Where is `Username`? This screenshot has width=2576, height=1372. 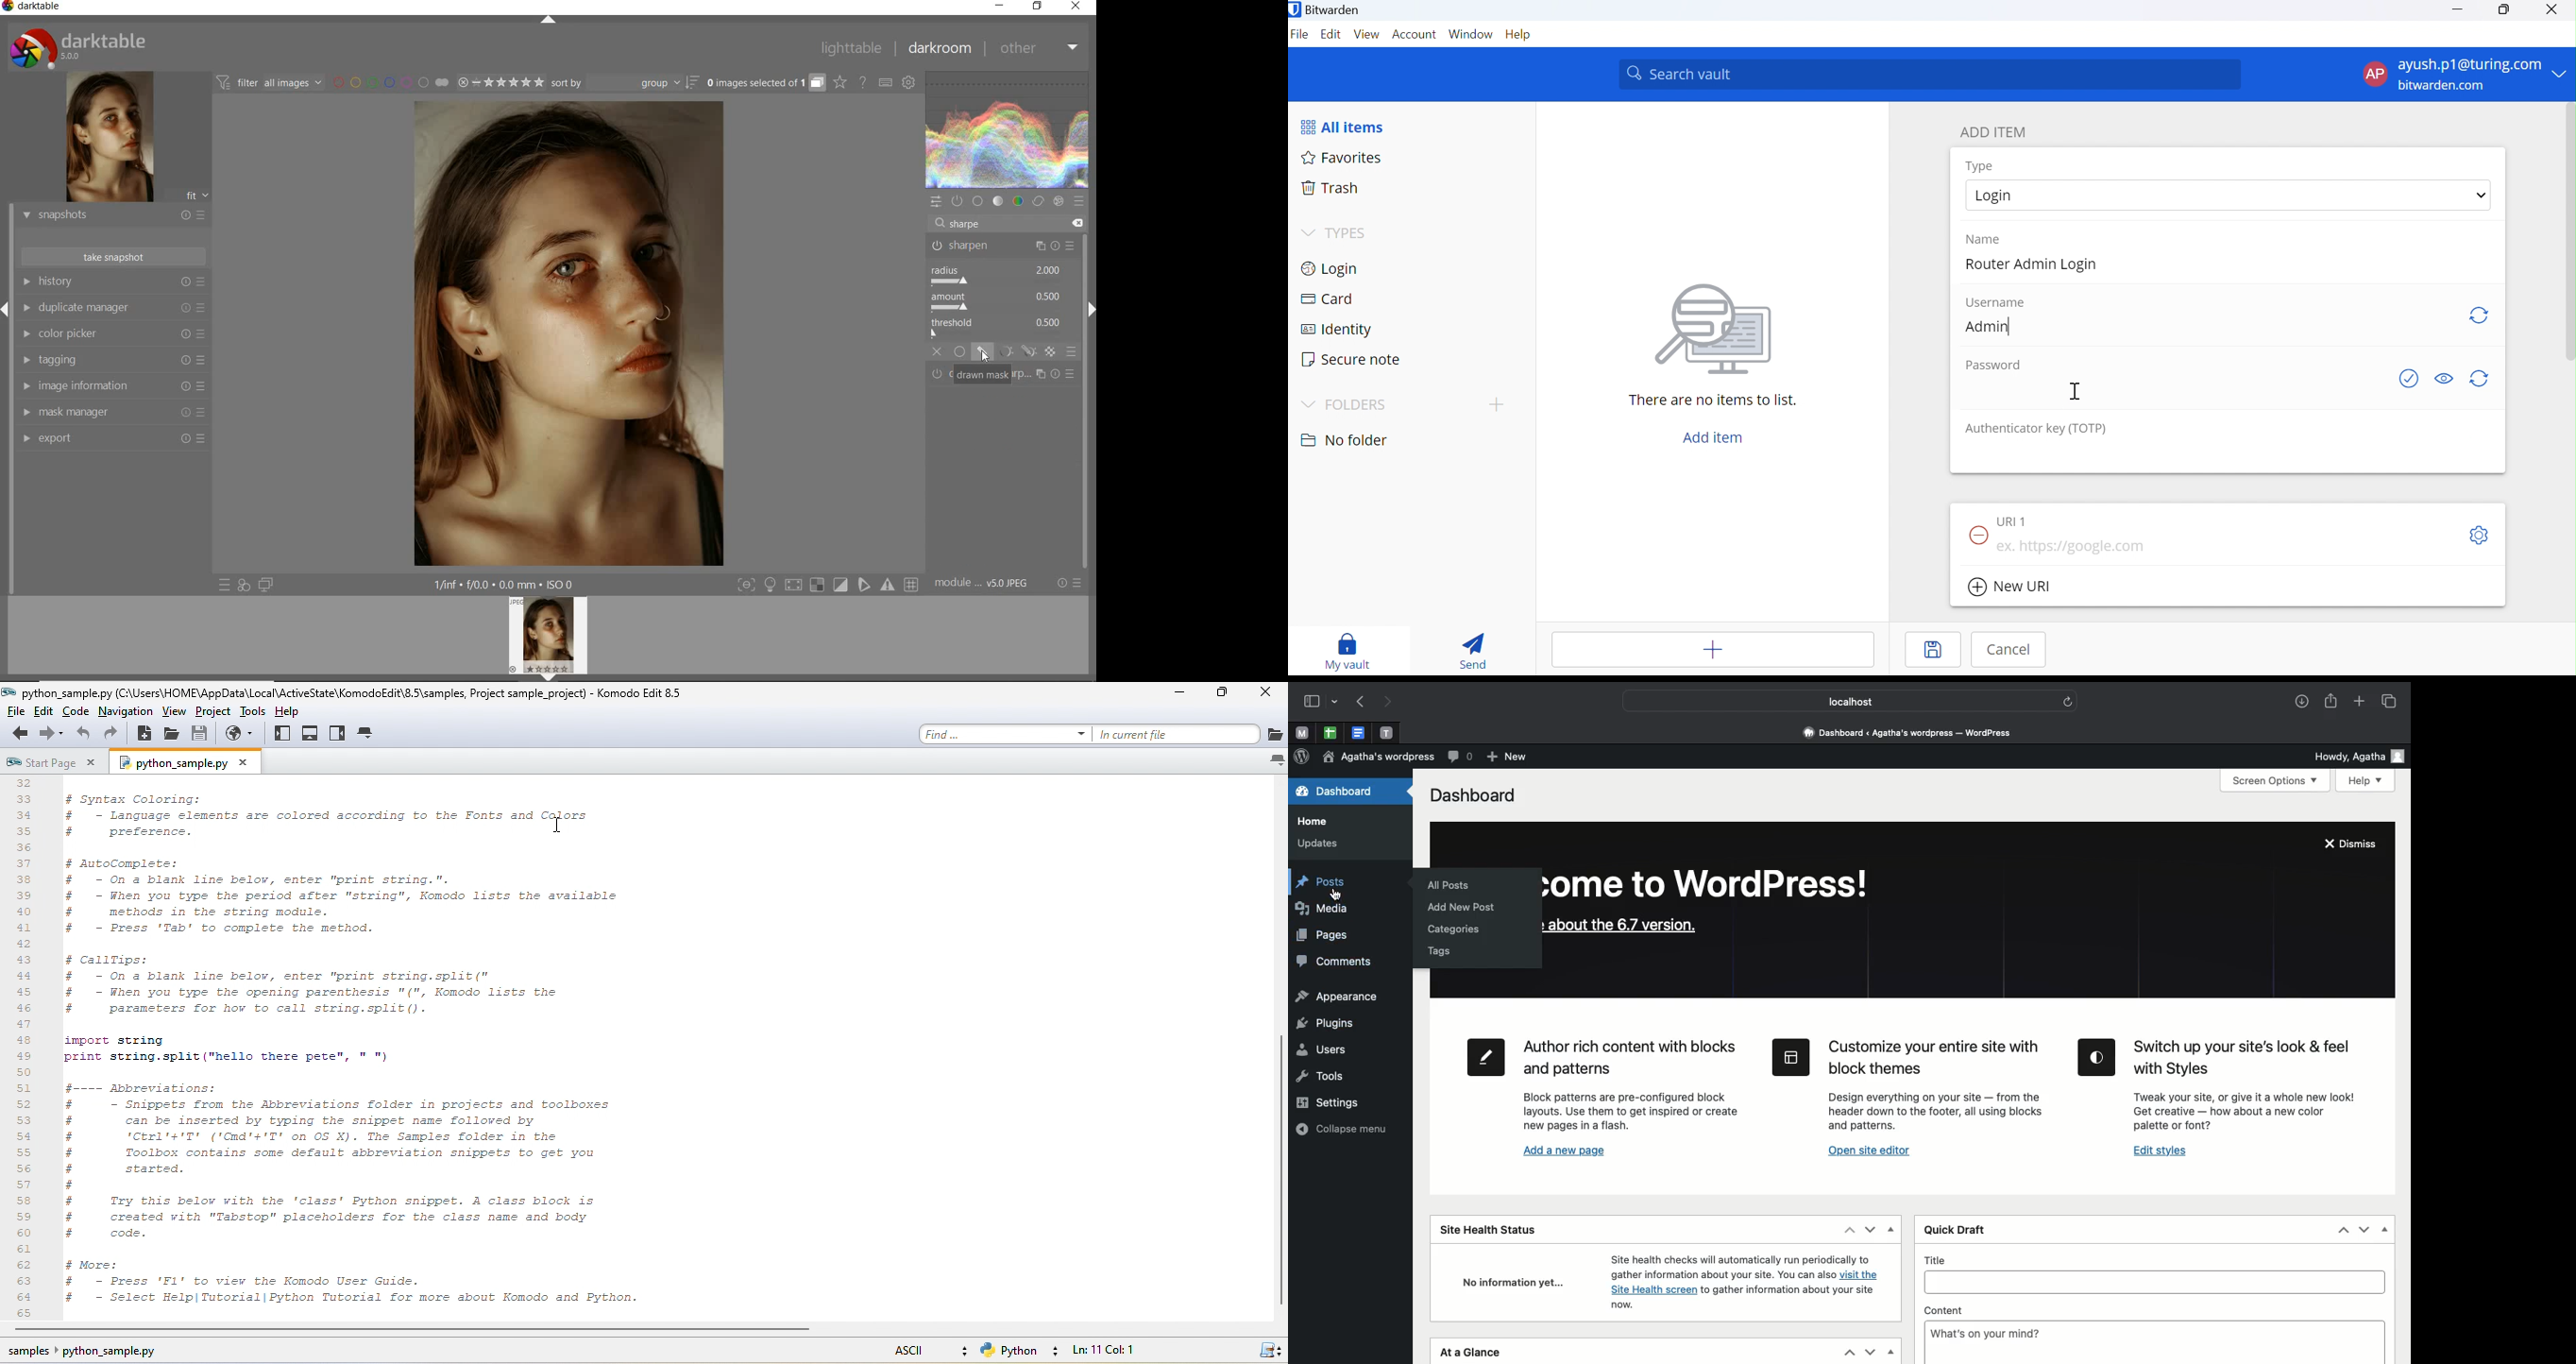 Username is located at coordinates (1995, 303).